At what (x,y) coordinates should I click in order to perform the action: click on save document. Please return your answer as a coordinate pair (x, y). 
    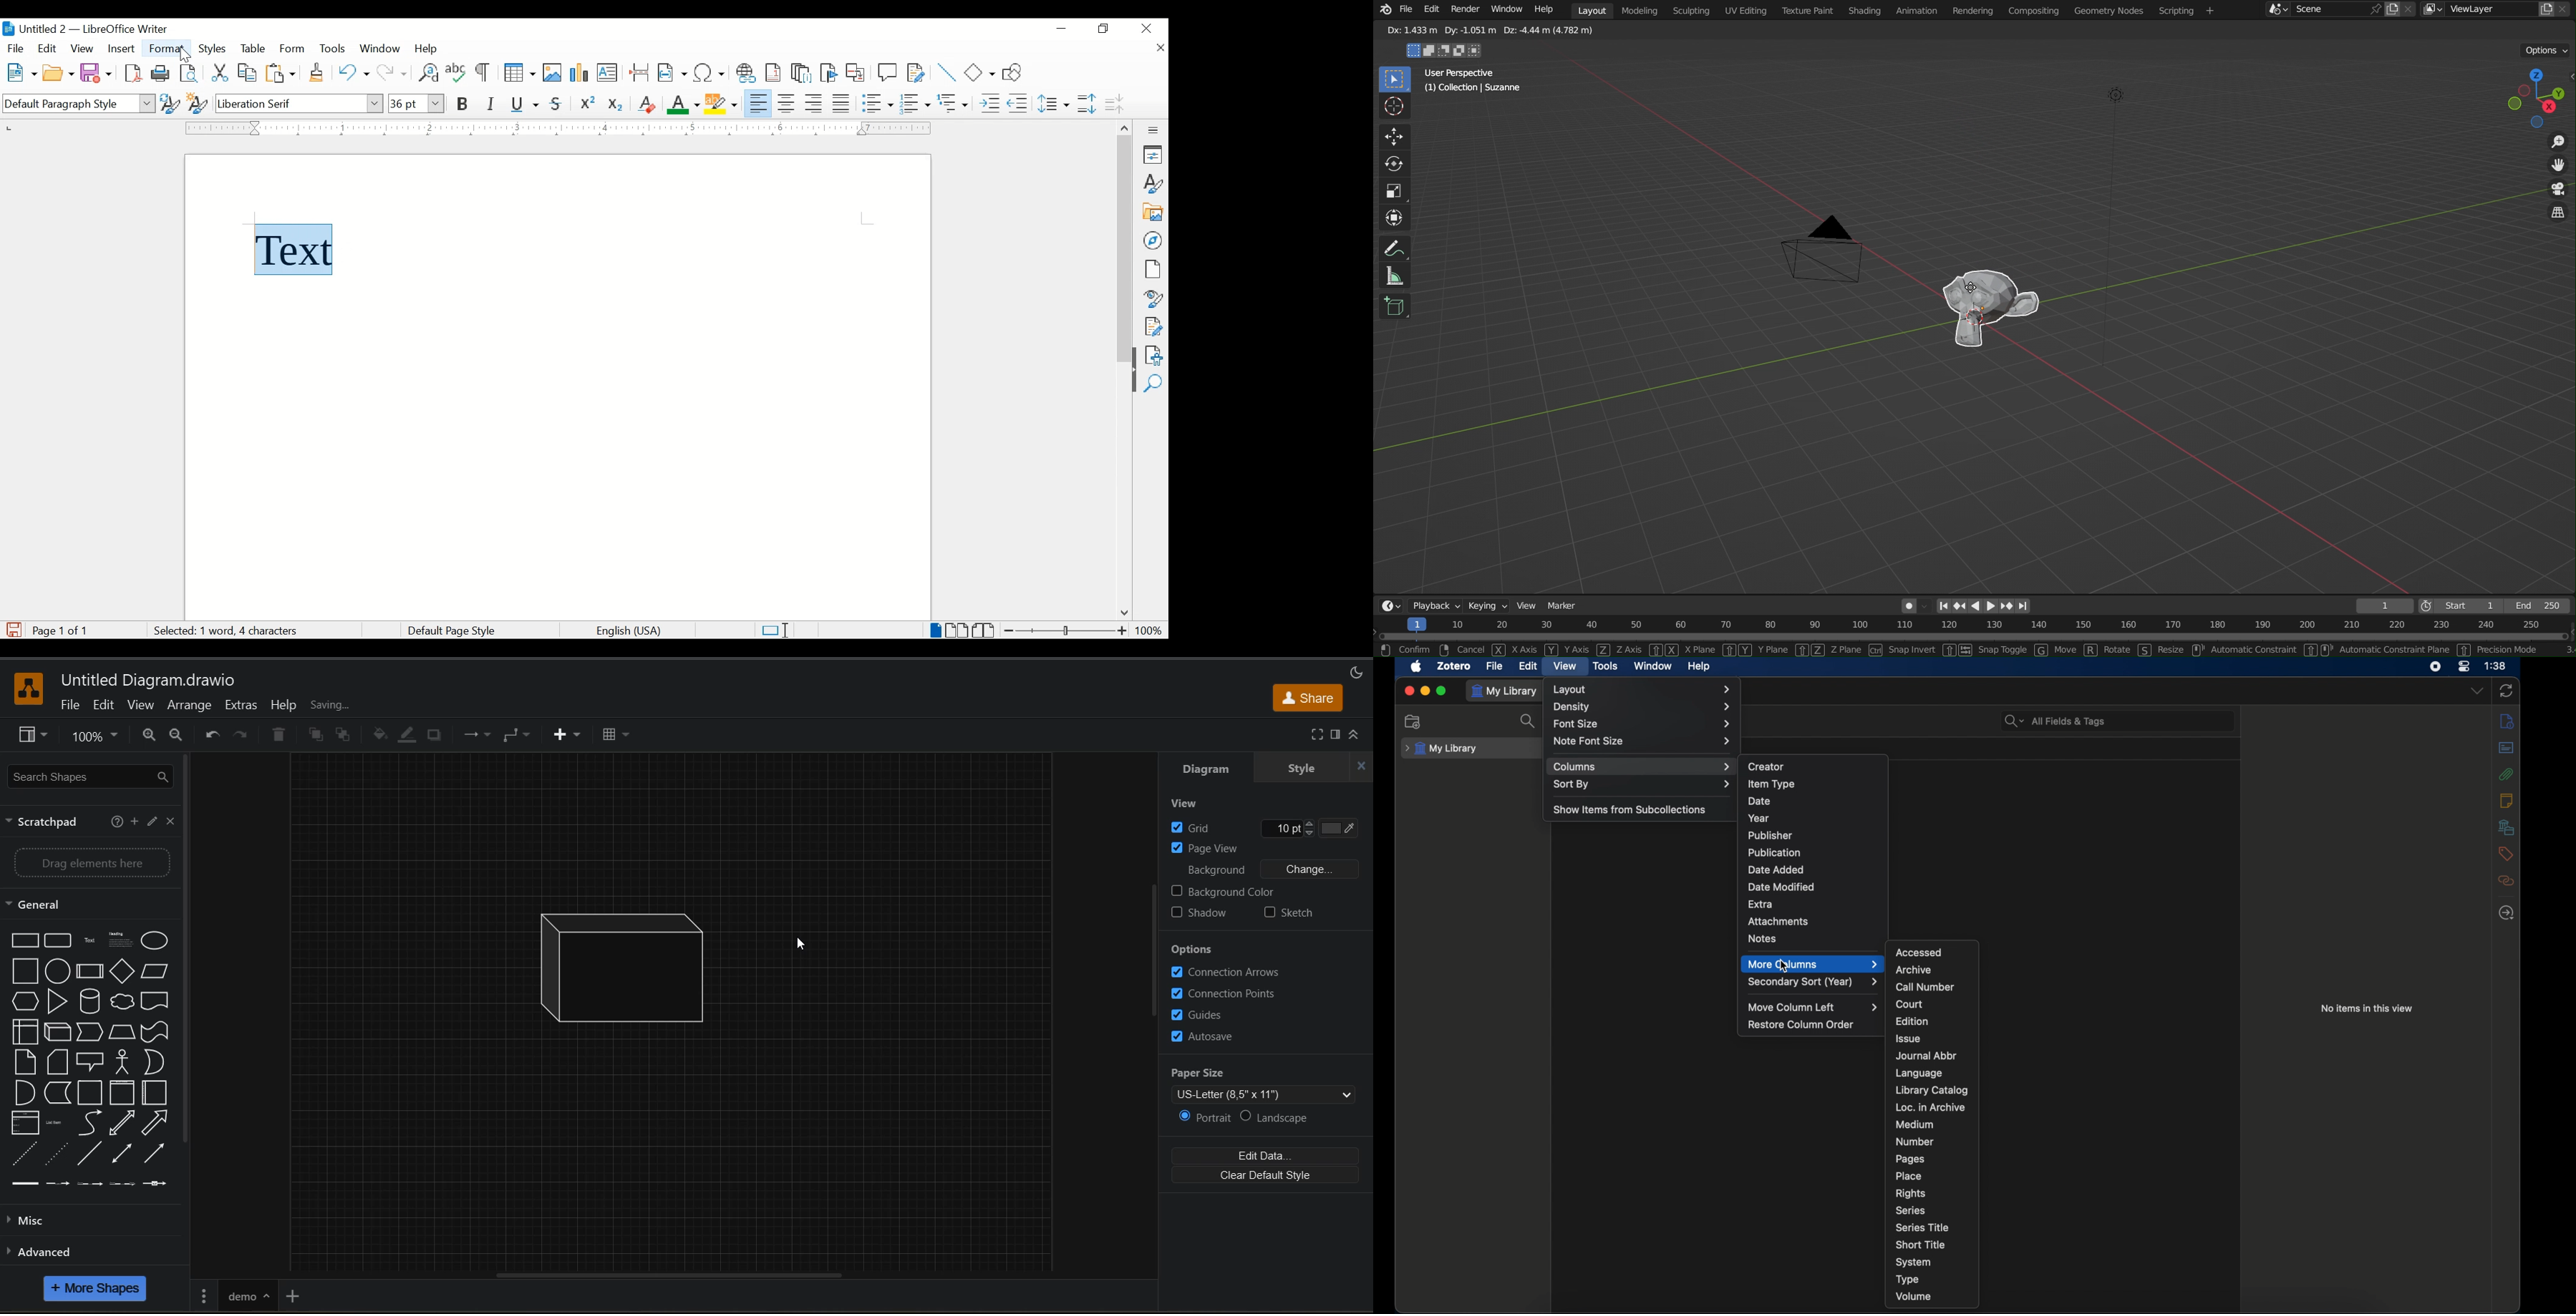
    Looking at the image, I should click on (14, 630).